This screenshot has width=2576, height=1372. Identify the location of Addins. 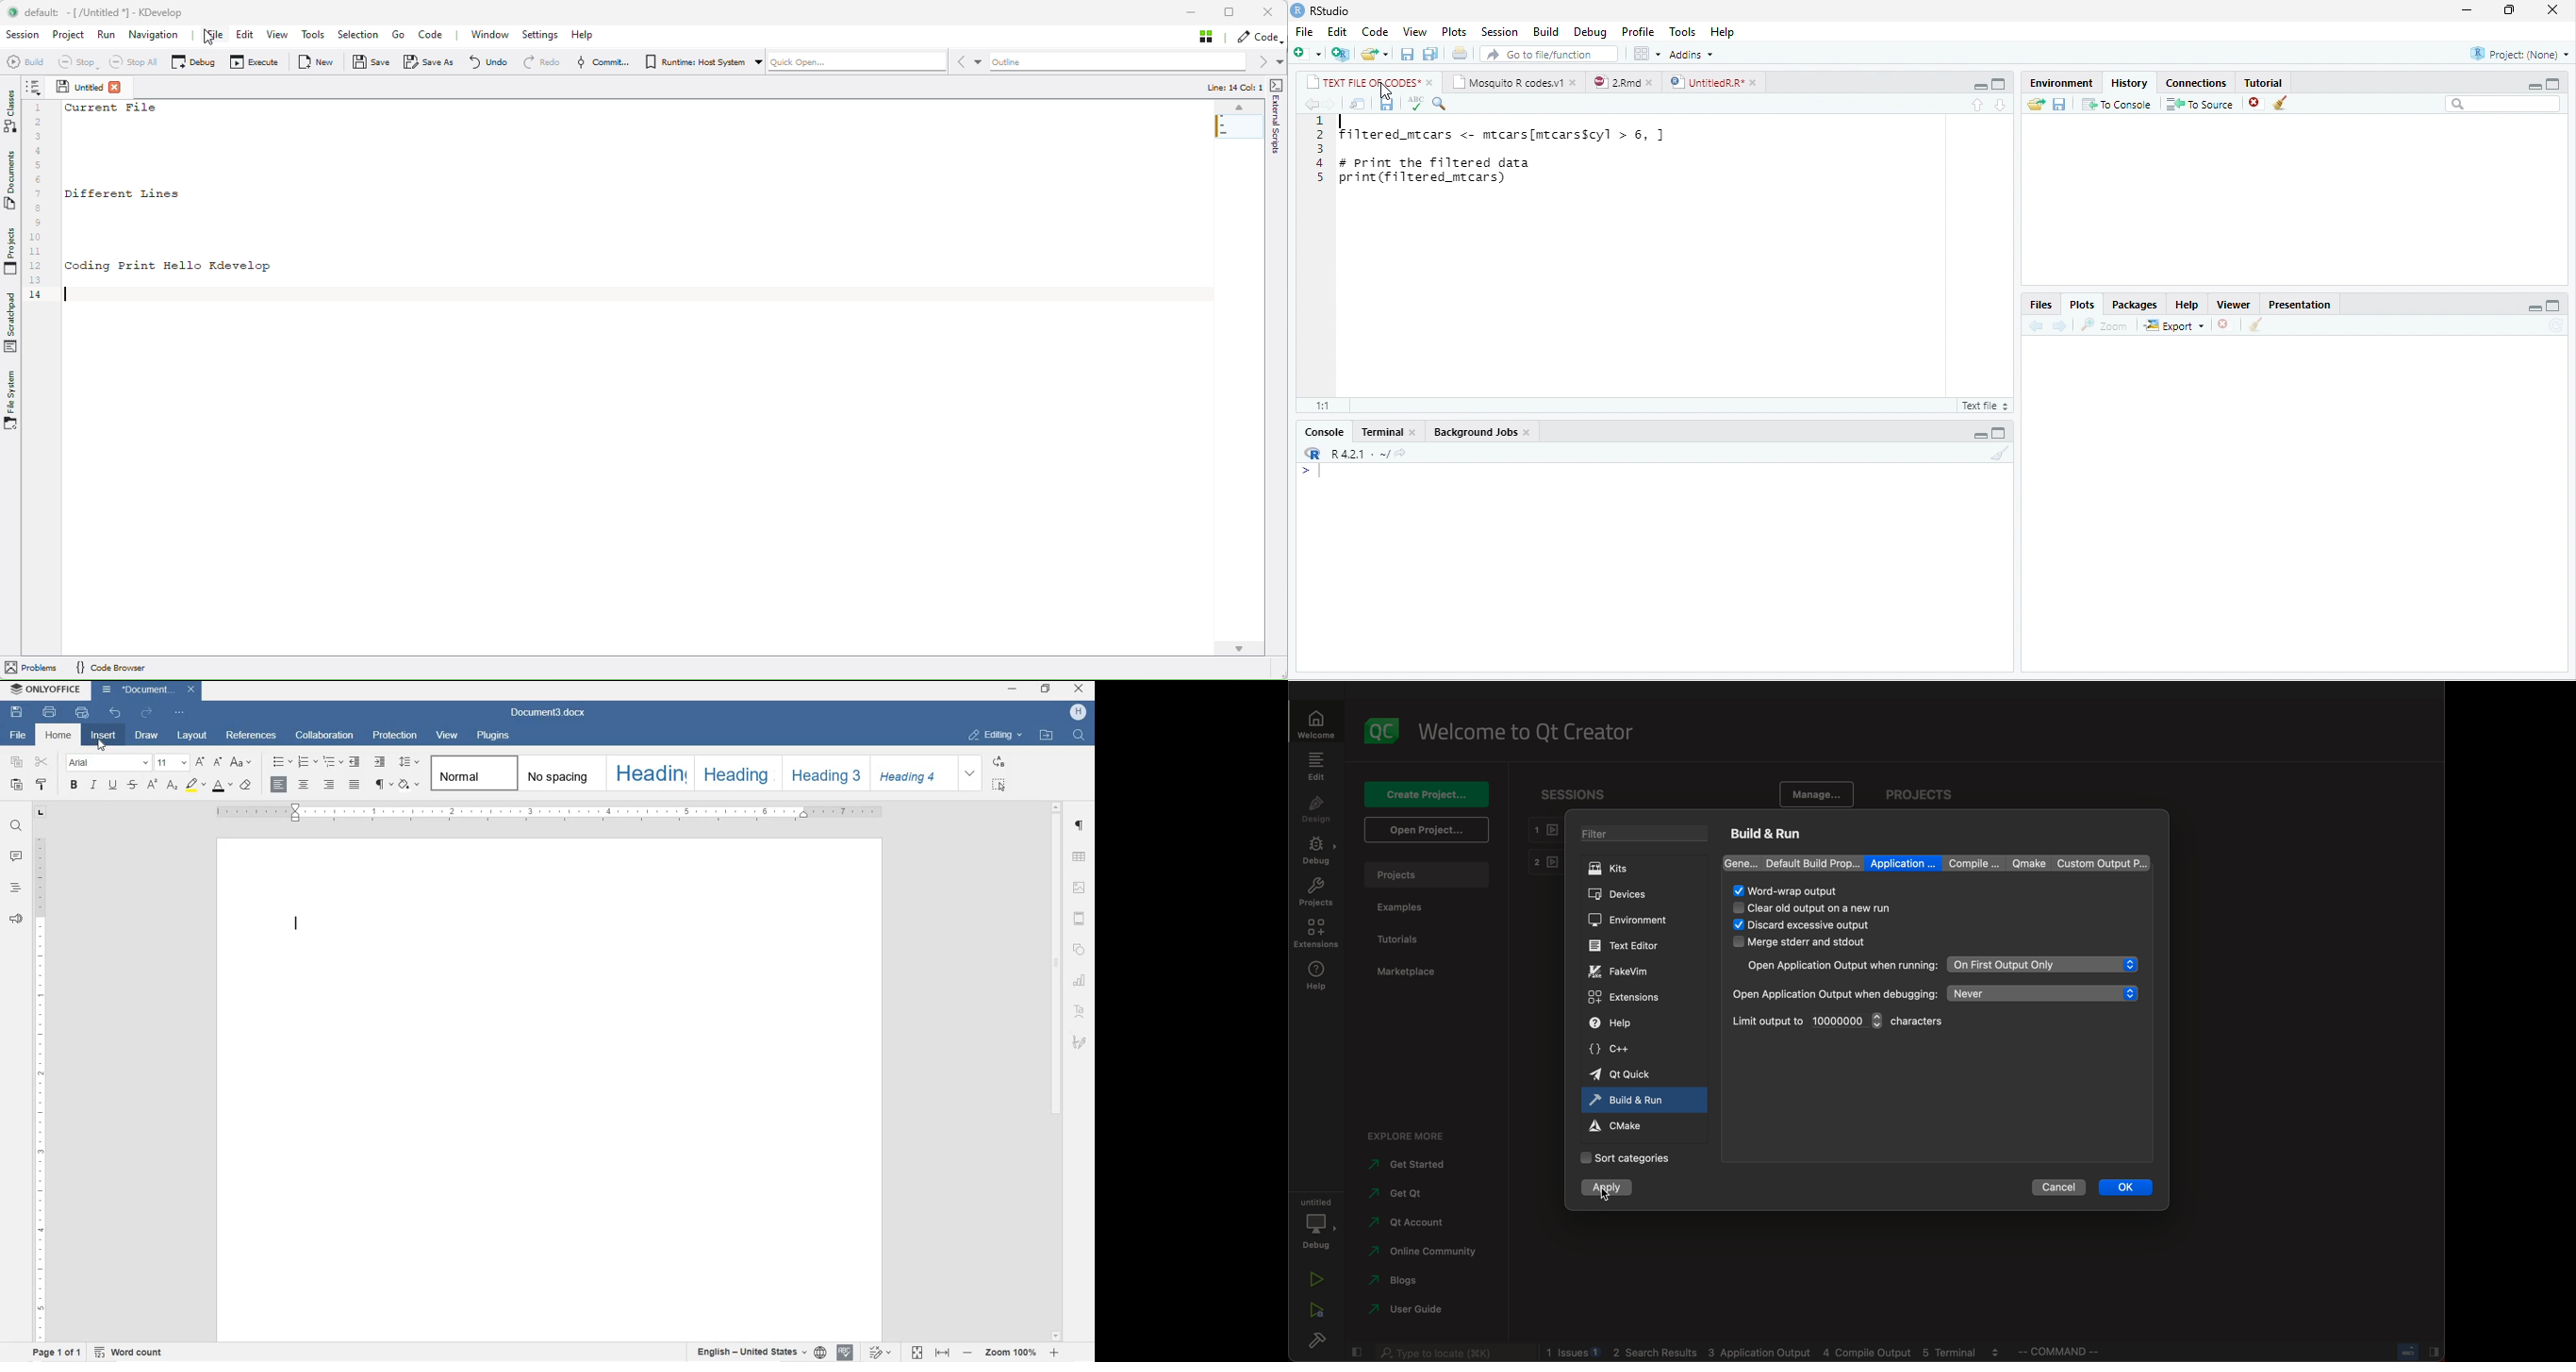
(1691, 54).